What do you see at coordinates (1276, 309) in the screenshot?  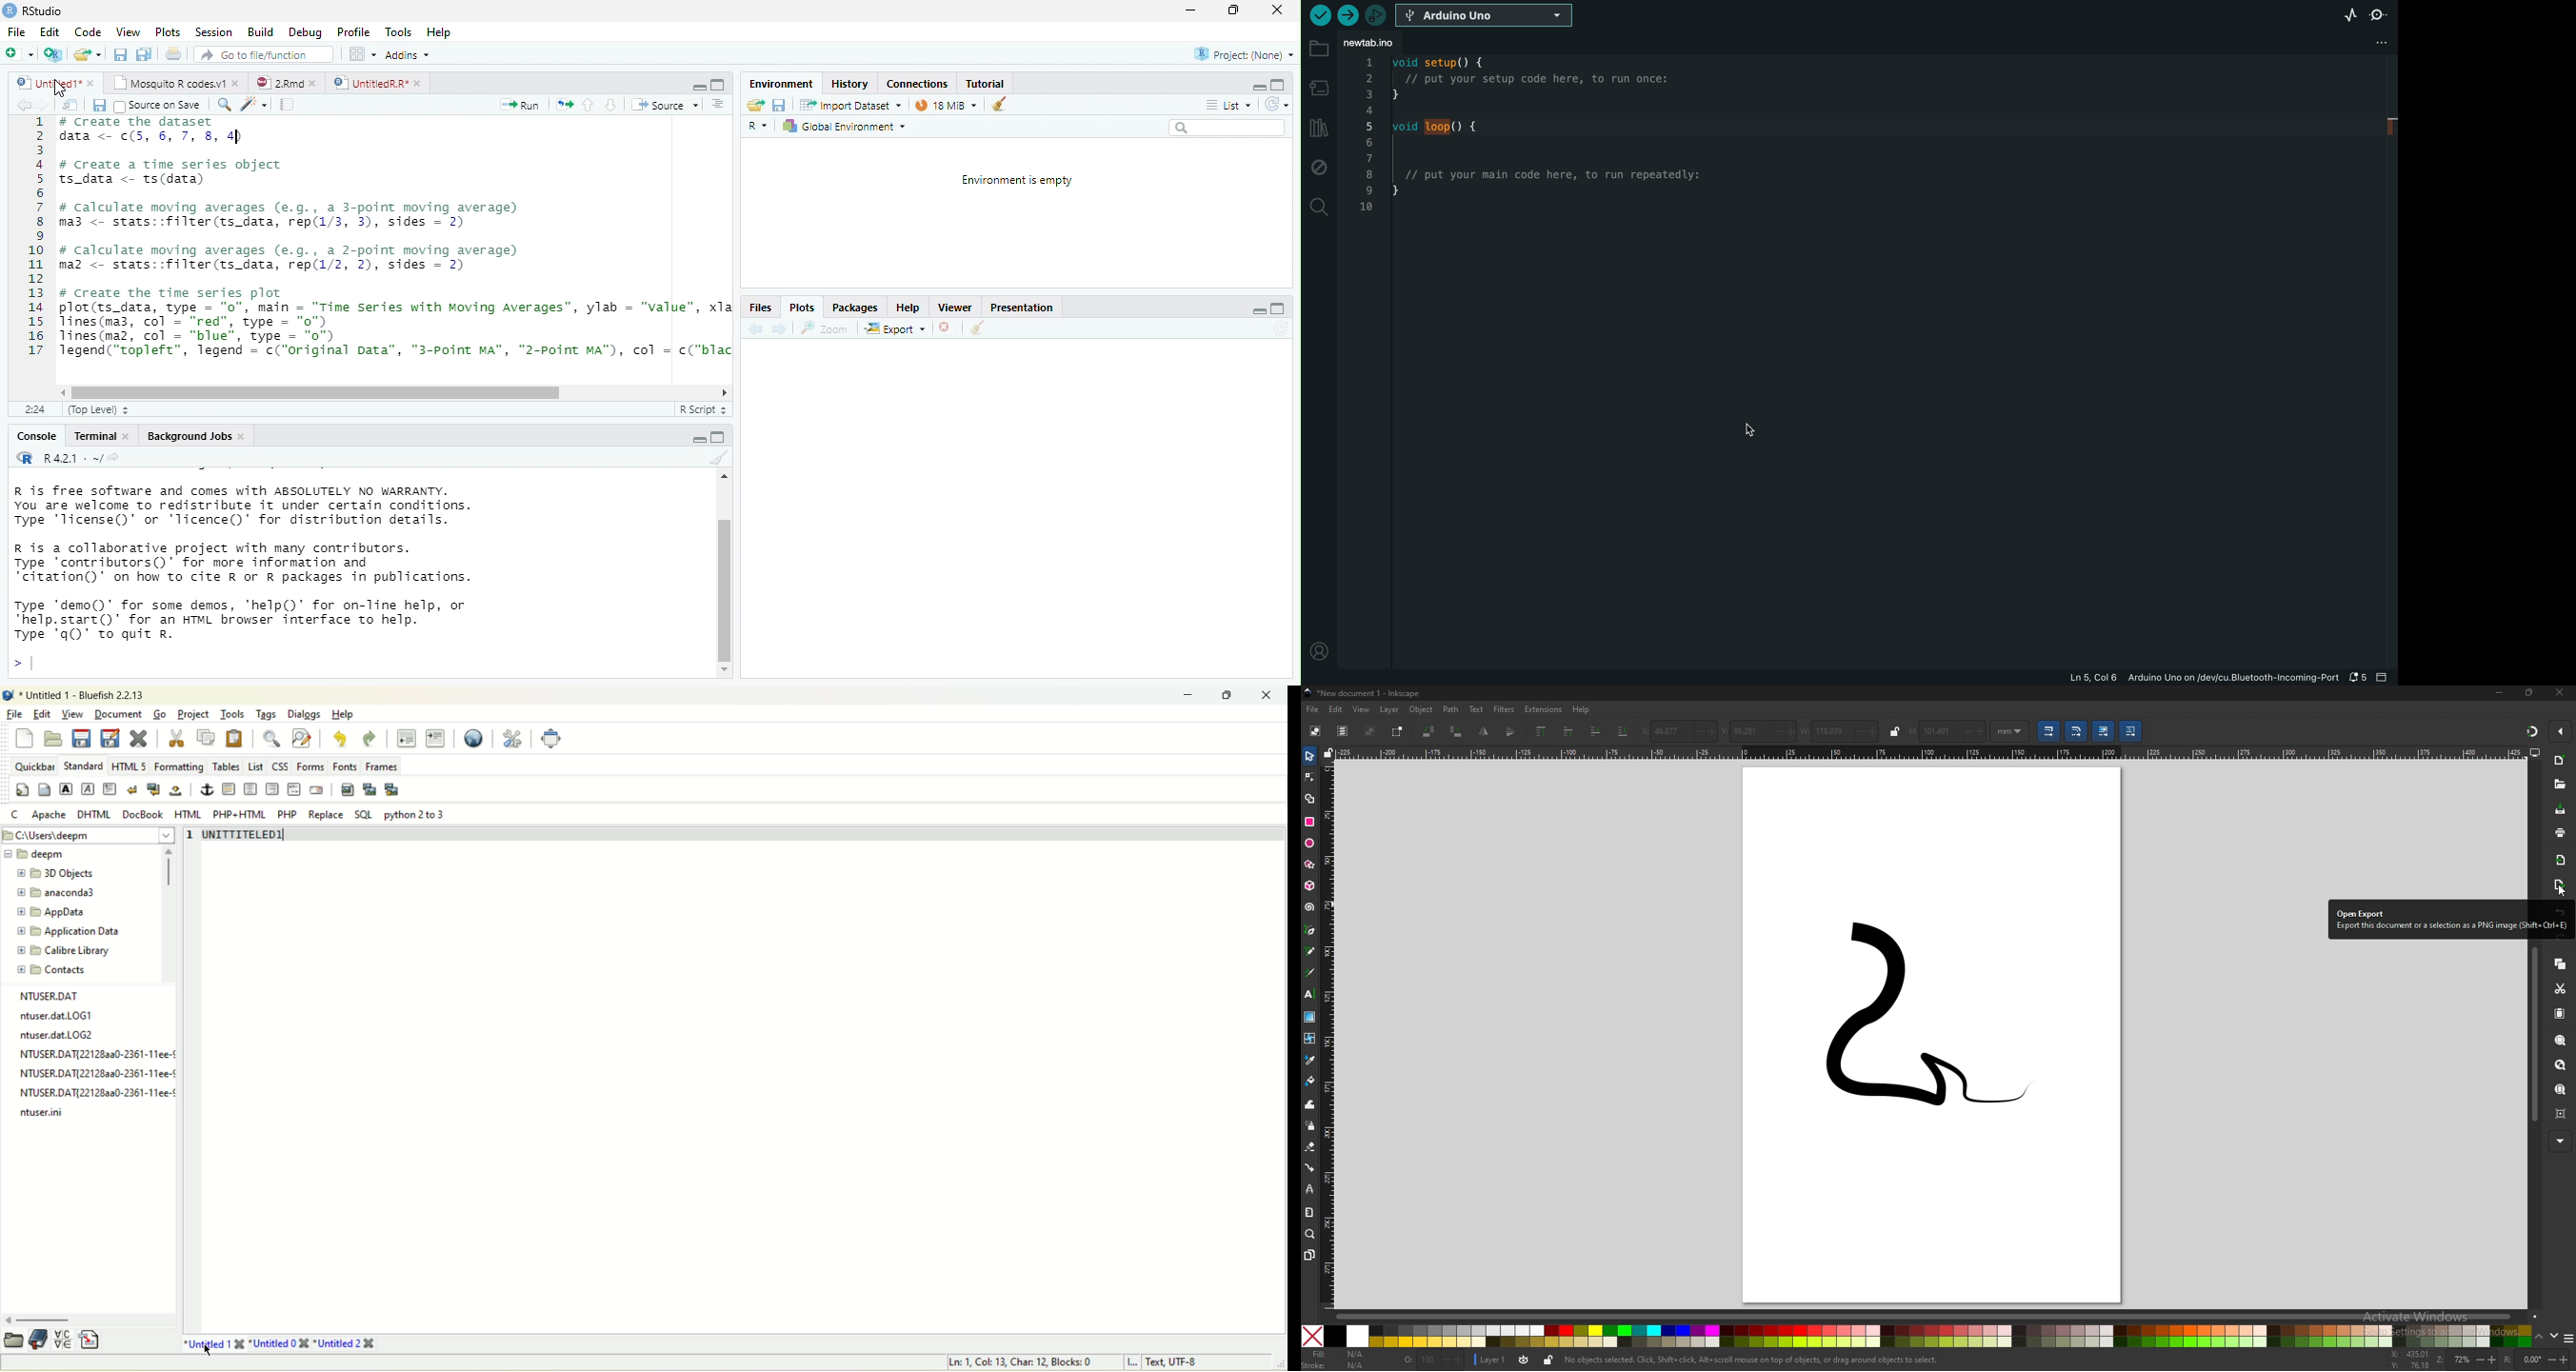 I see `maximize` at bounding box center [1276, 309].